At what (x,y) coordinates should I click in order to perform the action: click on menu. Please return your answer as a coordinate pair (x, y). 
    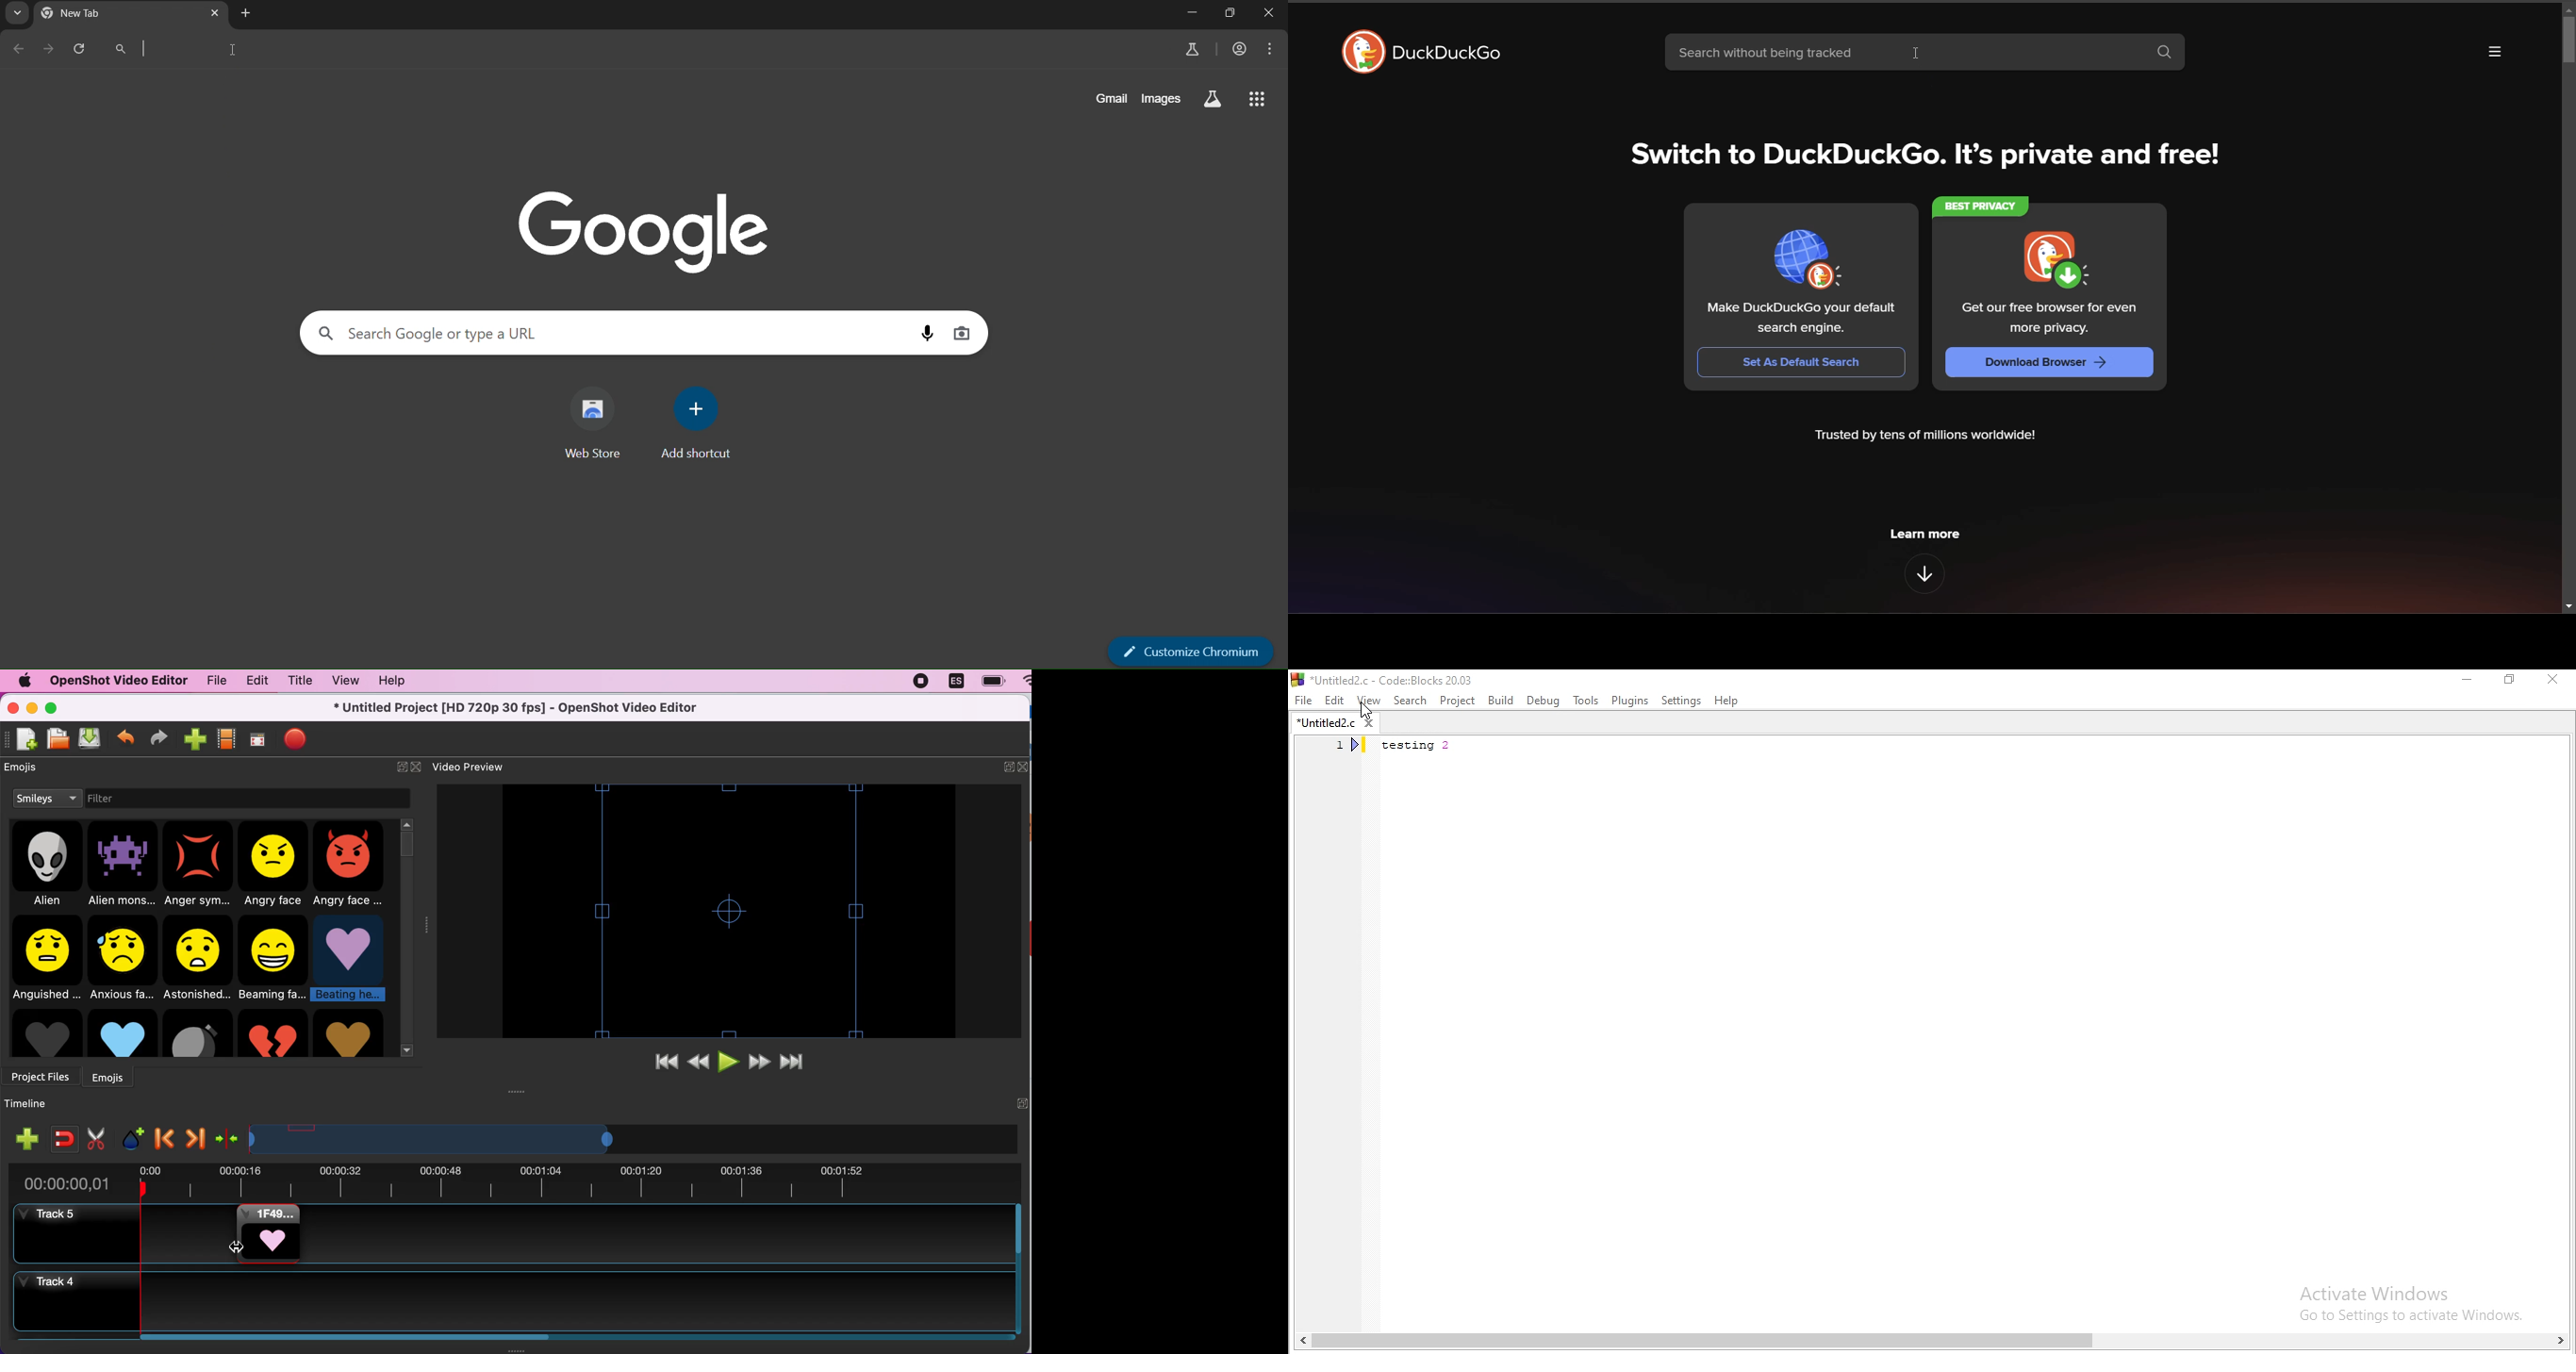
    Looking at the image, I should click on (1272, 51).